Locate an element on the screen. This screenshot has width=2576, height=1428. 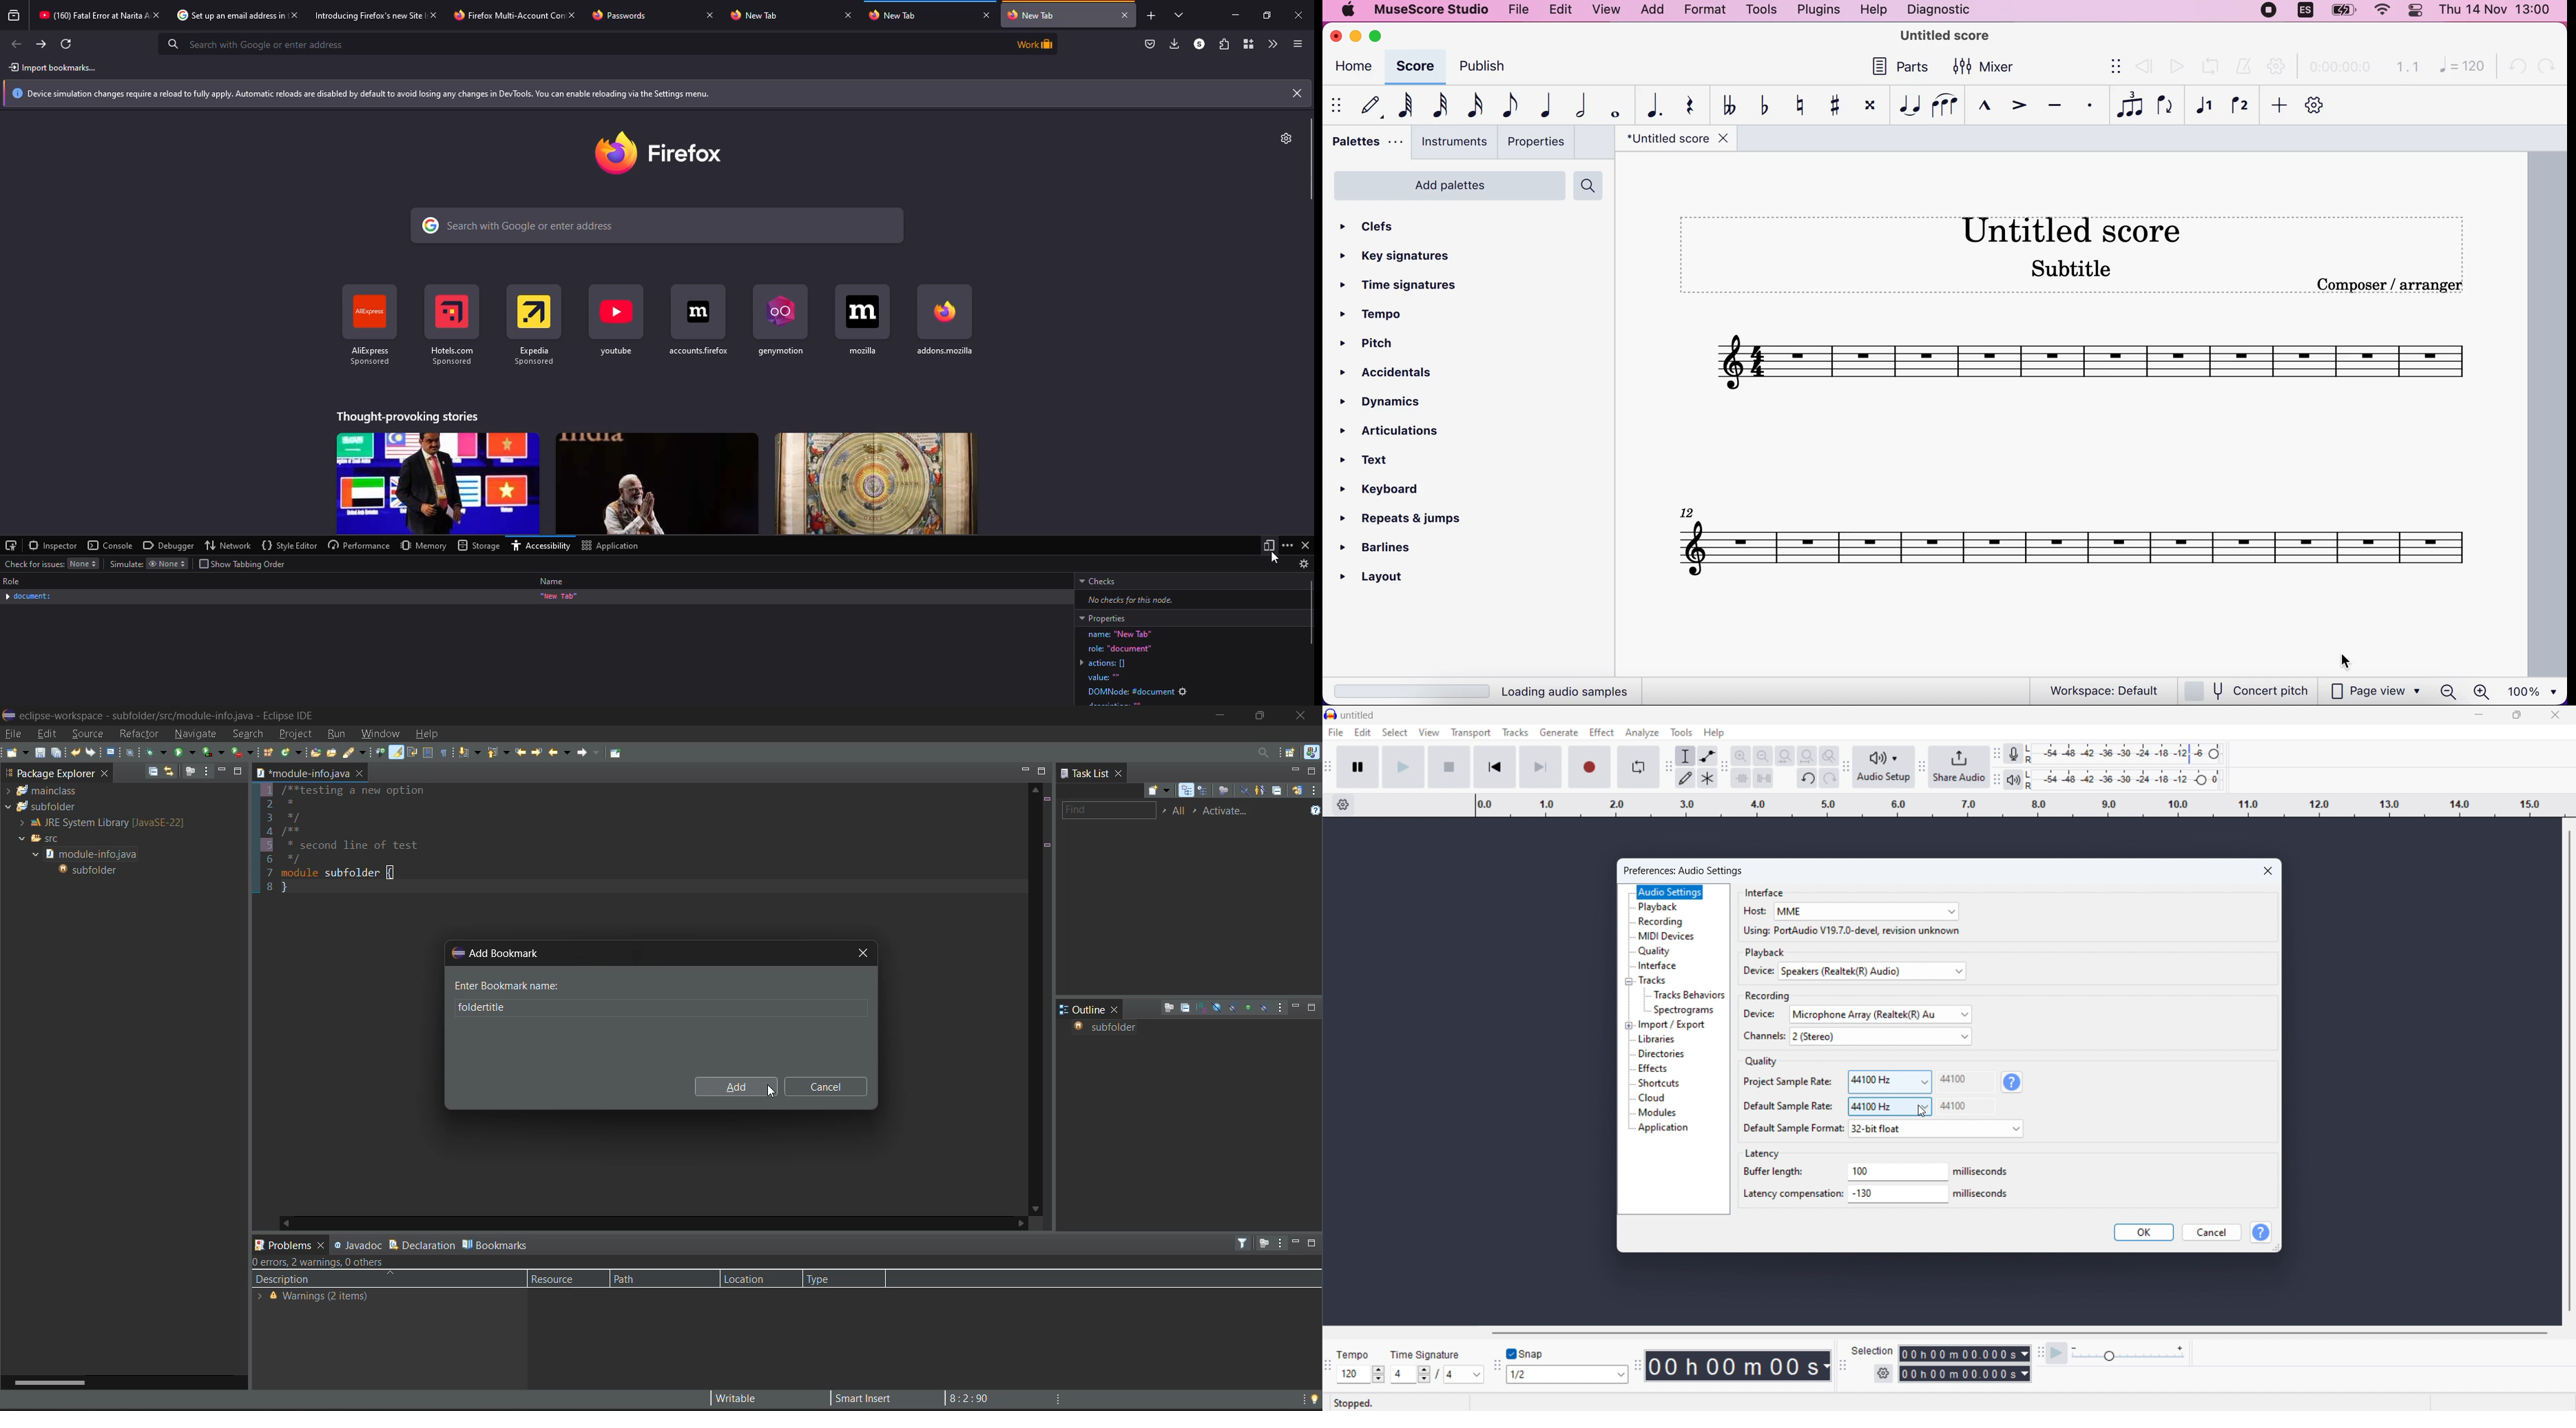
new task is located at coordinates (1161, 791).